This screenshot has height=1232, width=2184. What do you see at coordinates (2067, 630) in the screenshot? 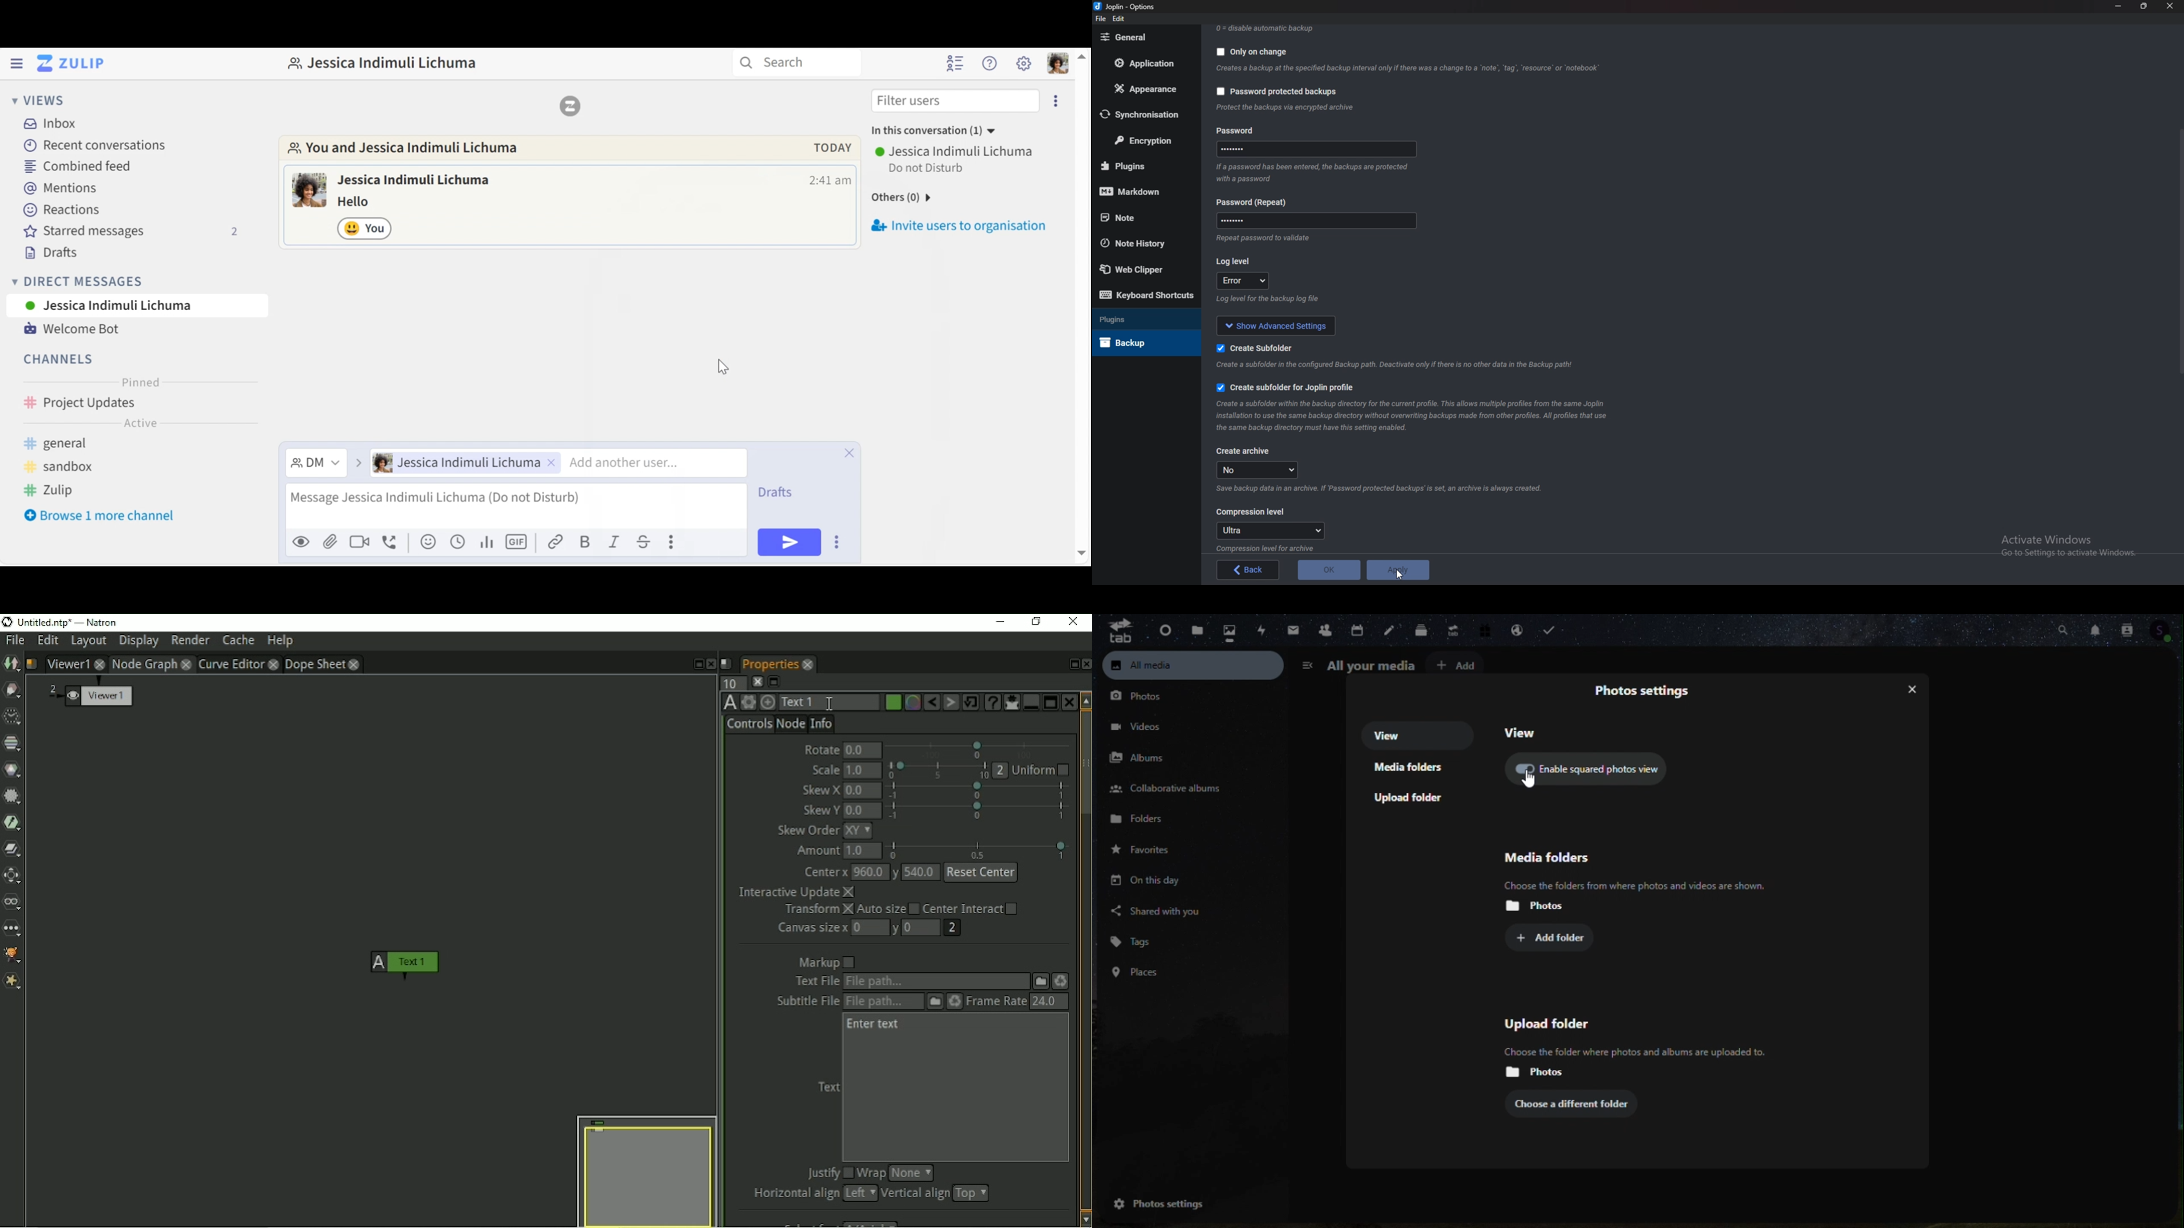
I see `search bar` at bounding box center [2067, 630].